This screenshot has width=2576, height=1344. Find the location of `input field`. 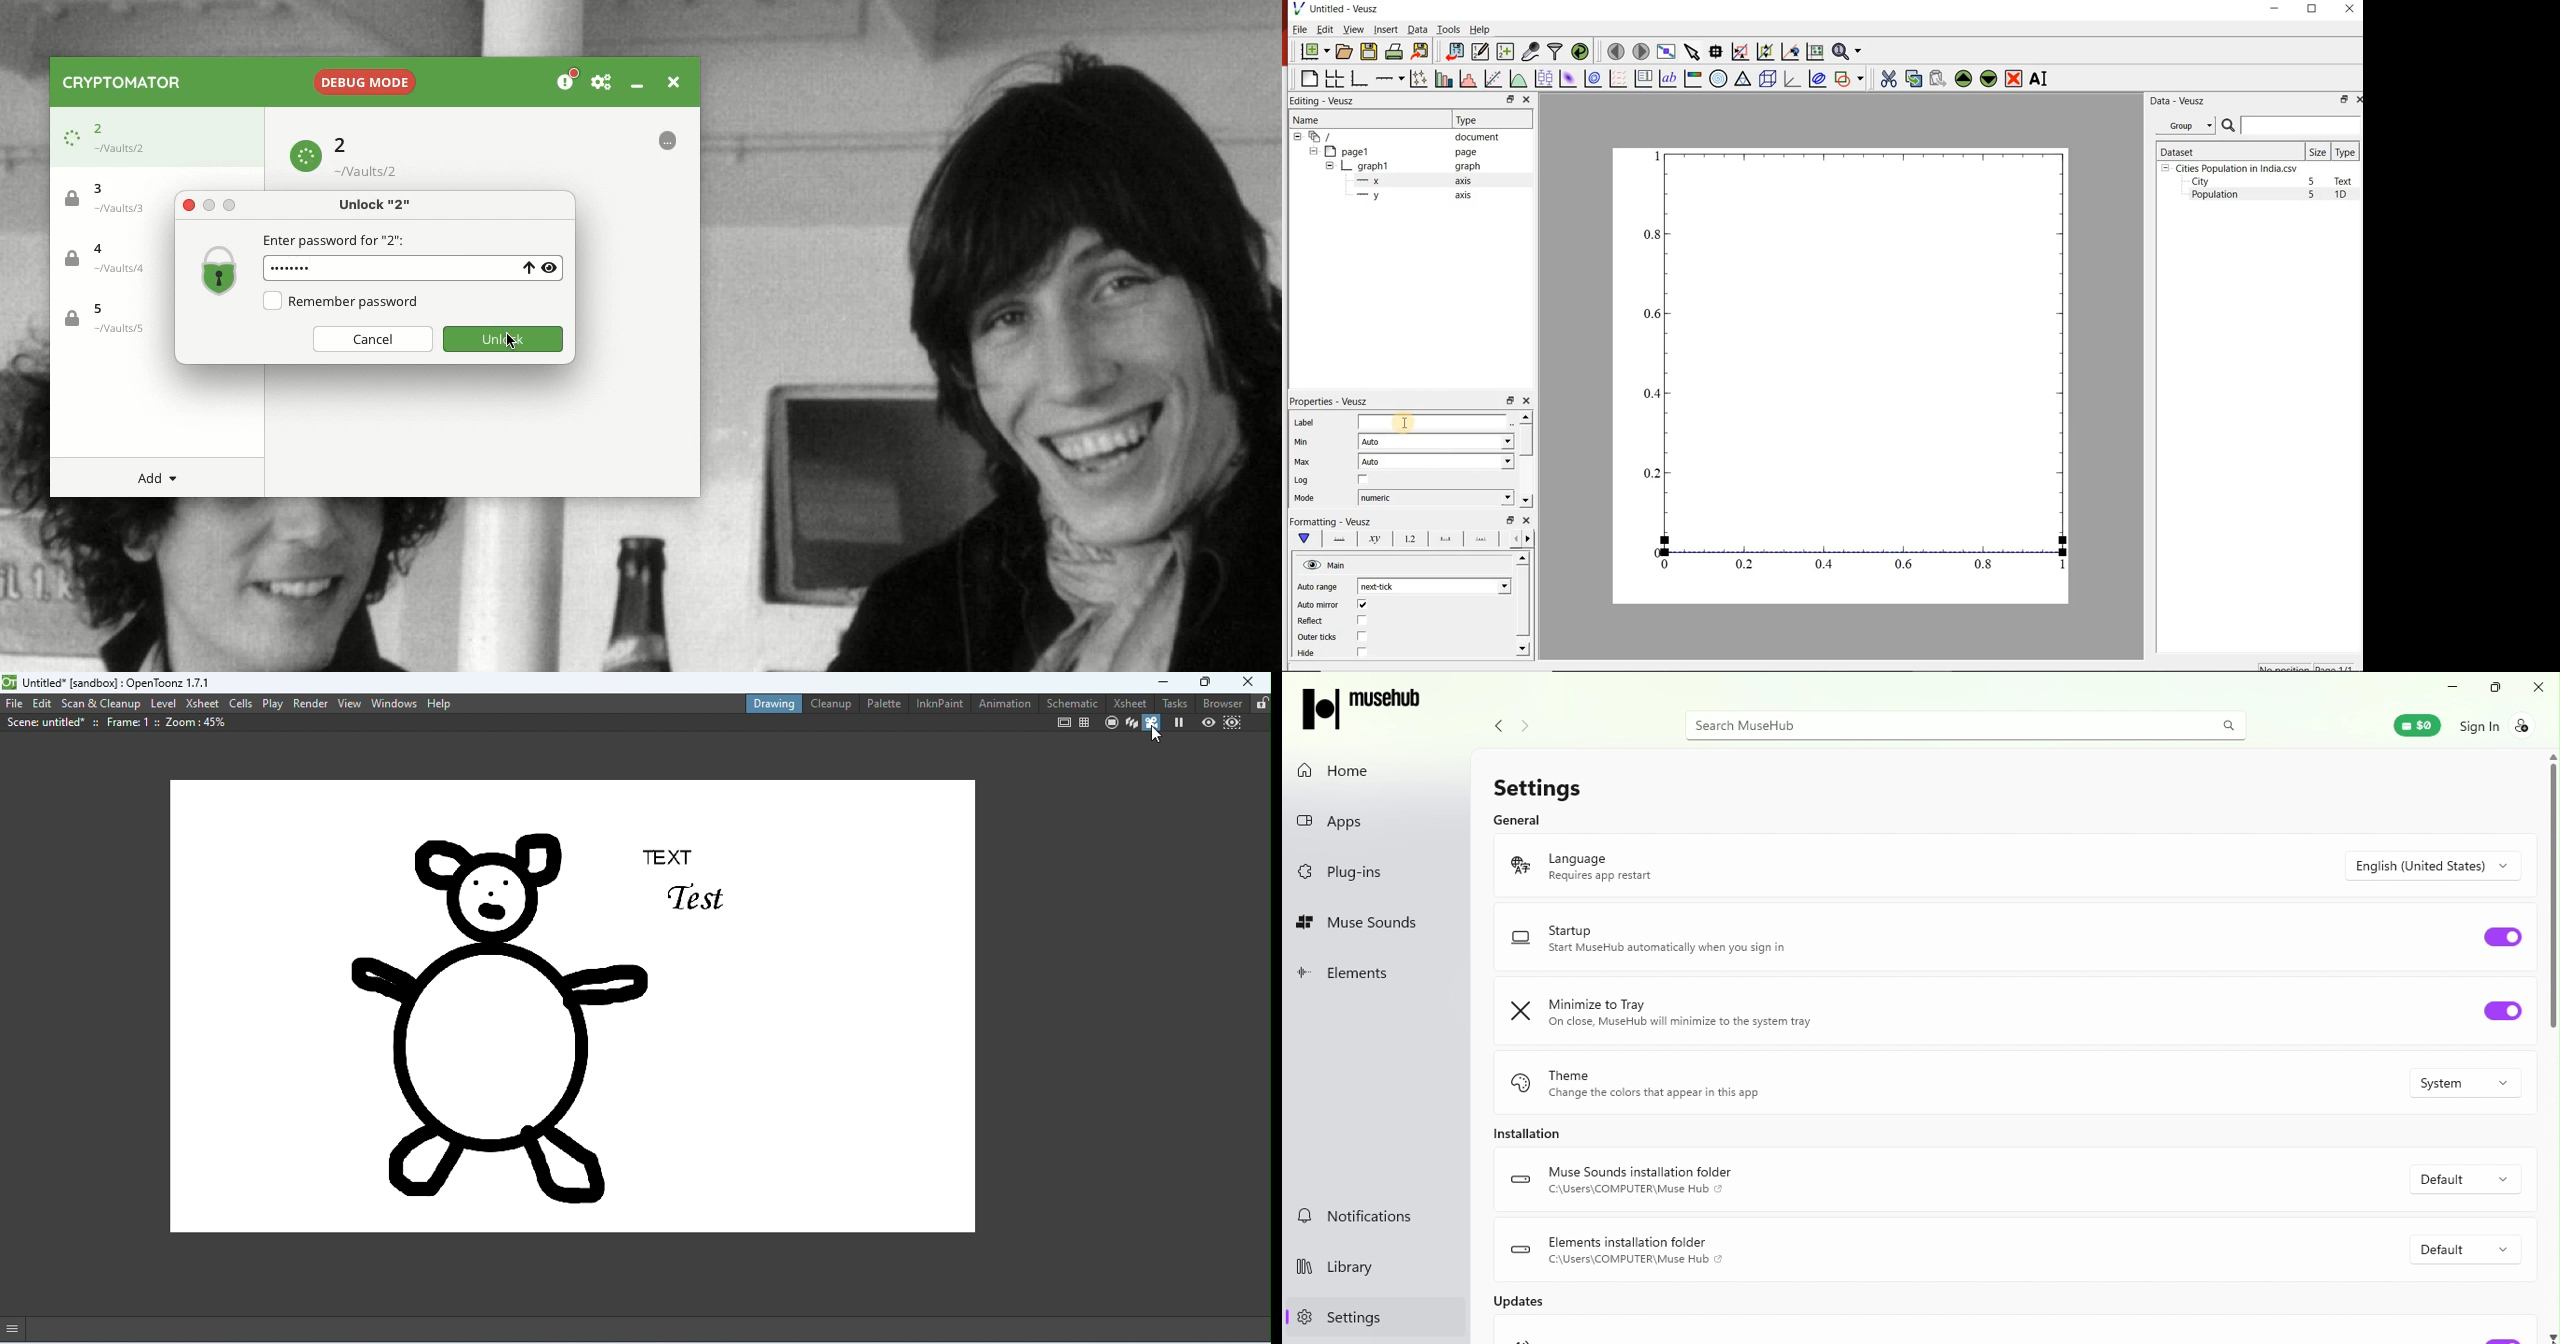

input field is located at coordinates (1436, 422).